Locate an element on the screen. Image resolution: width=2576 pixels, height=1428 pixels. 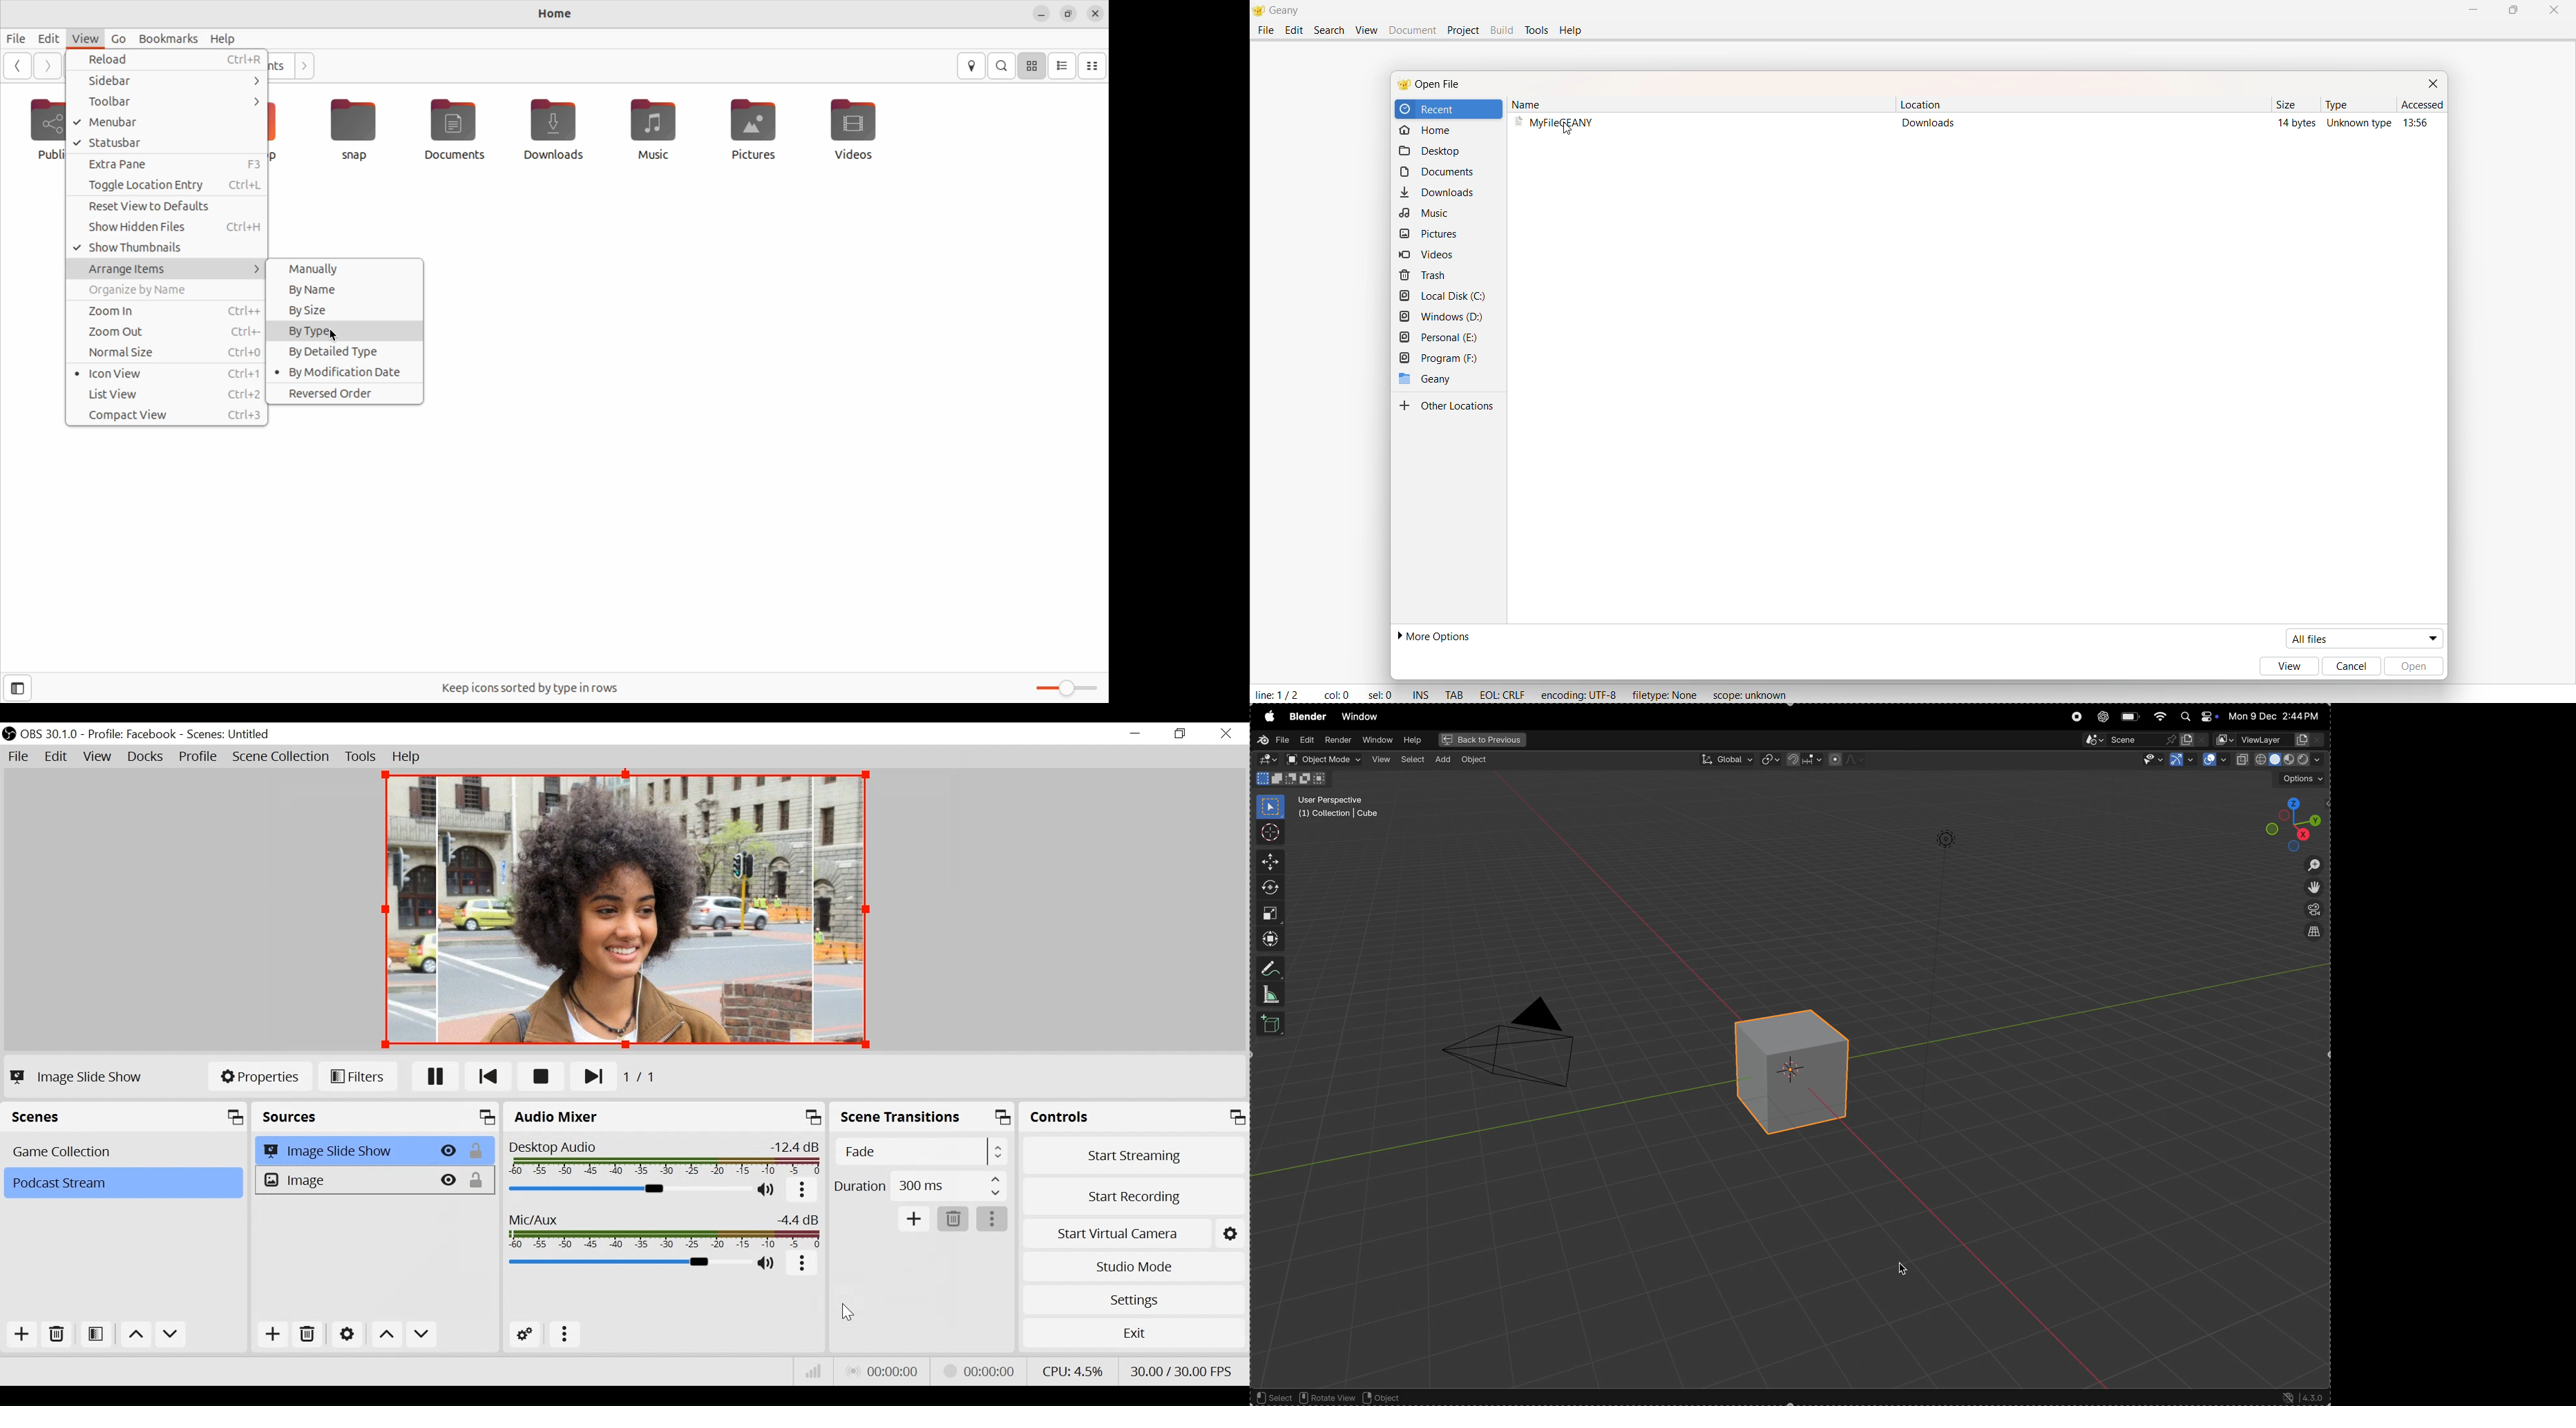
select is located at coordinates (1273, 1398).